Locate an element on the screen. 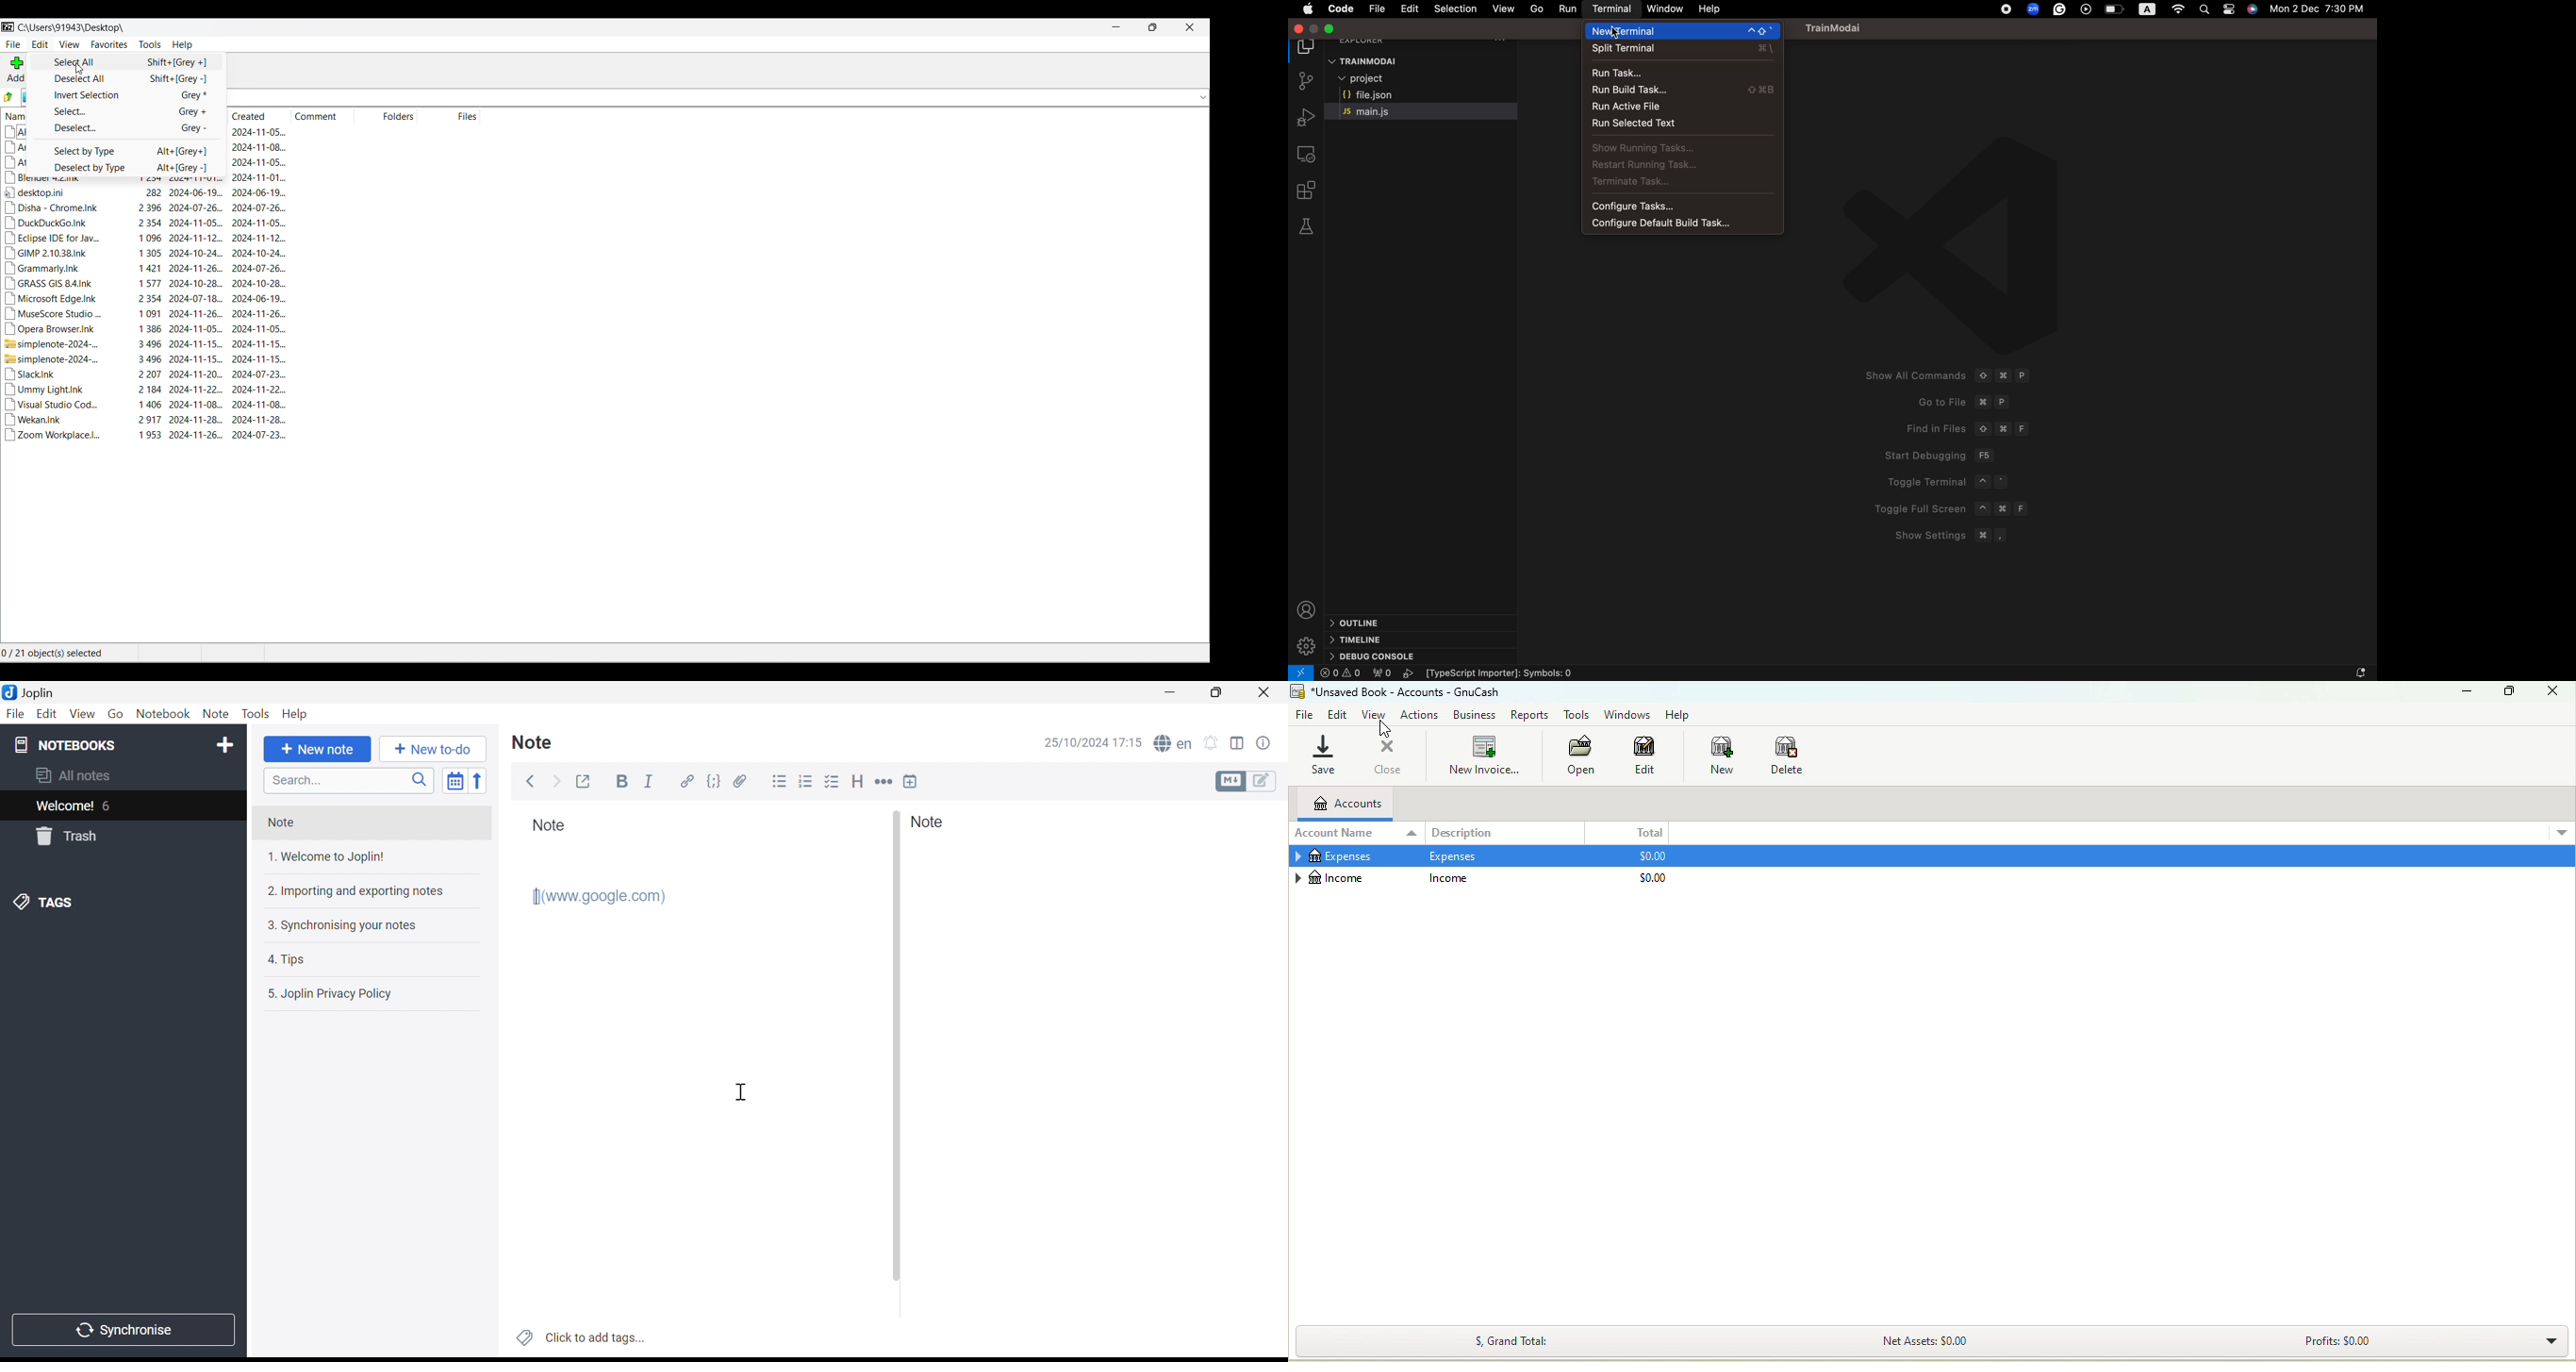 Image resolution: width=2576 pixels, height=1372 pixels. Help is located at coordinates (1679, 715).